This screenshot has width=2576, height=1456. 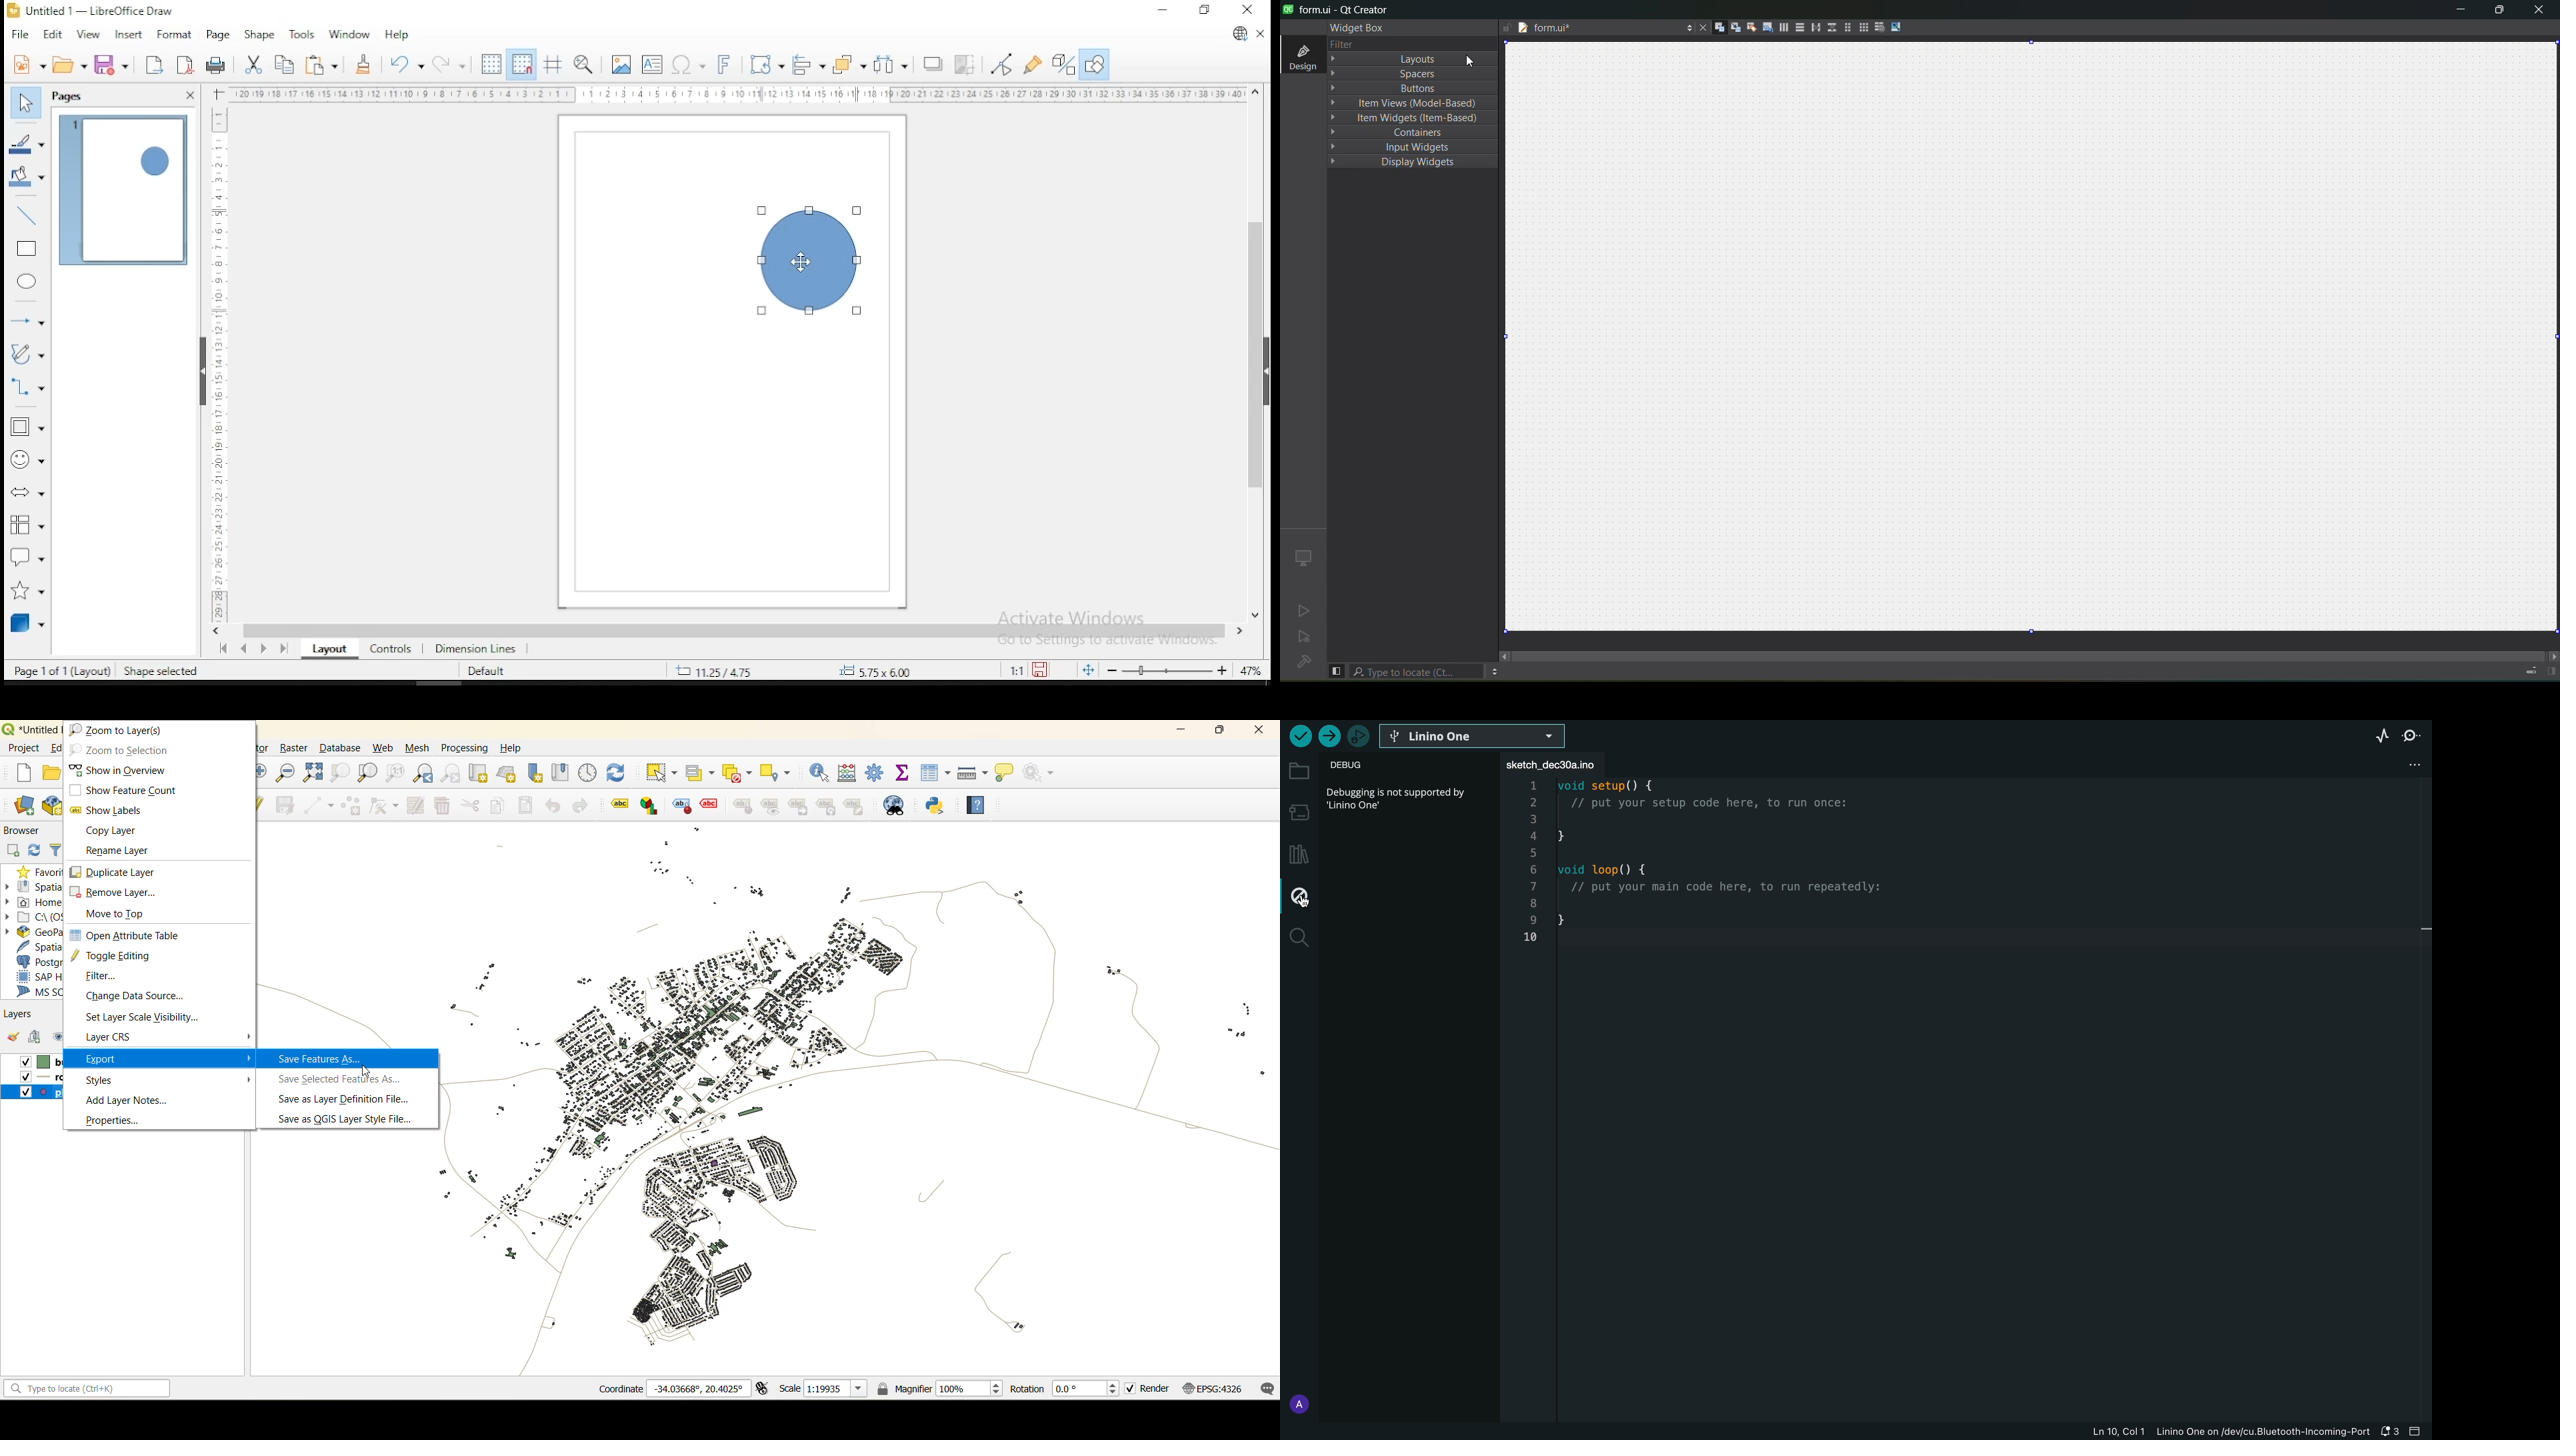 I want to click on layout in a grid, so click(x=1863, y=29).